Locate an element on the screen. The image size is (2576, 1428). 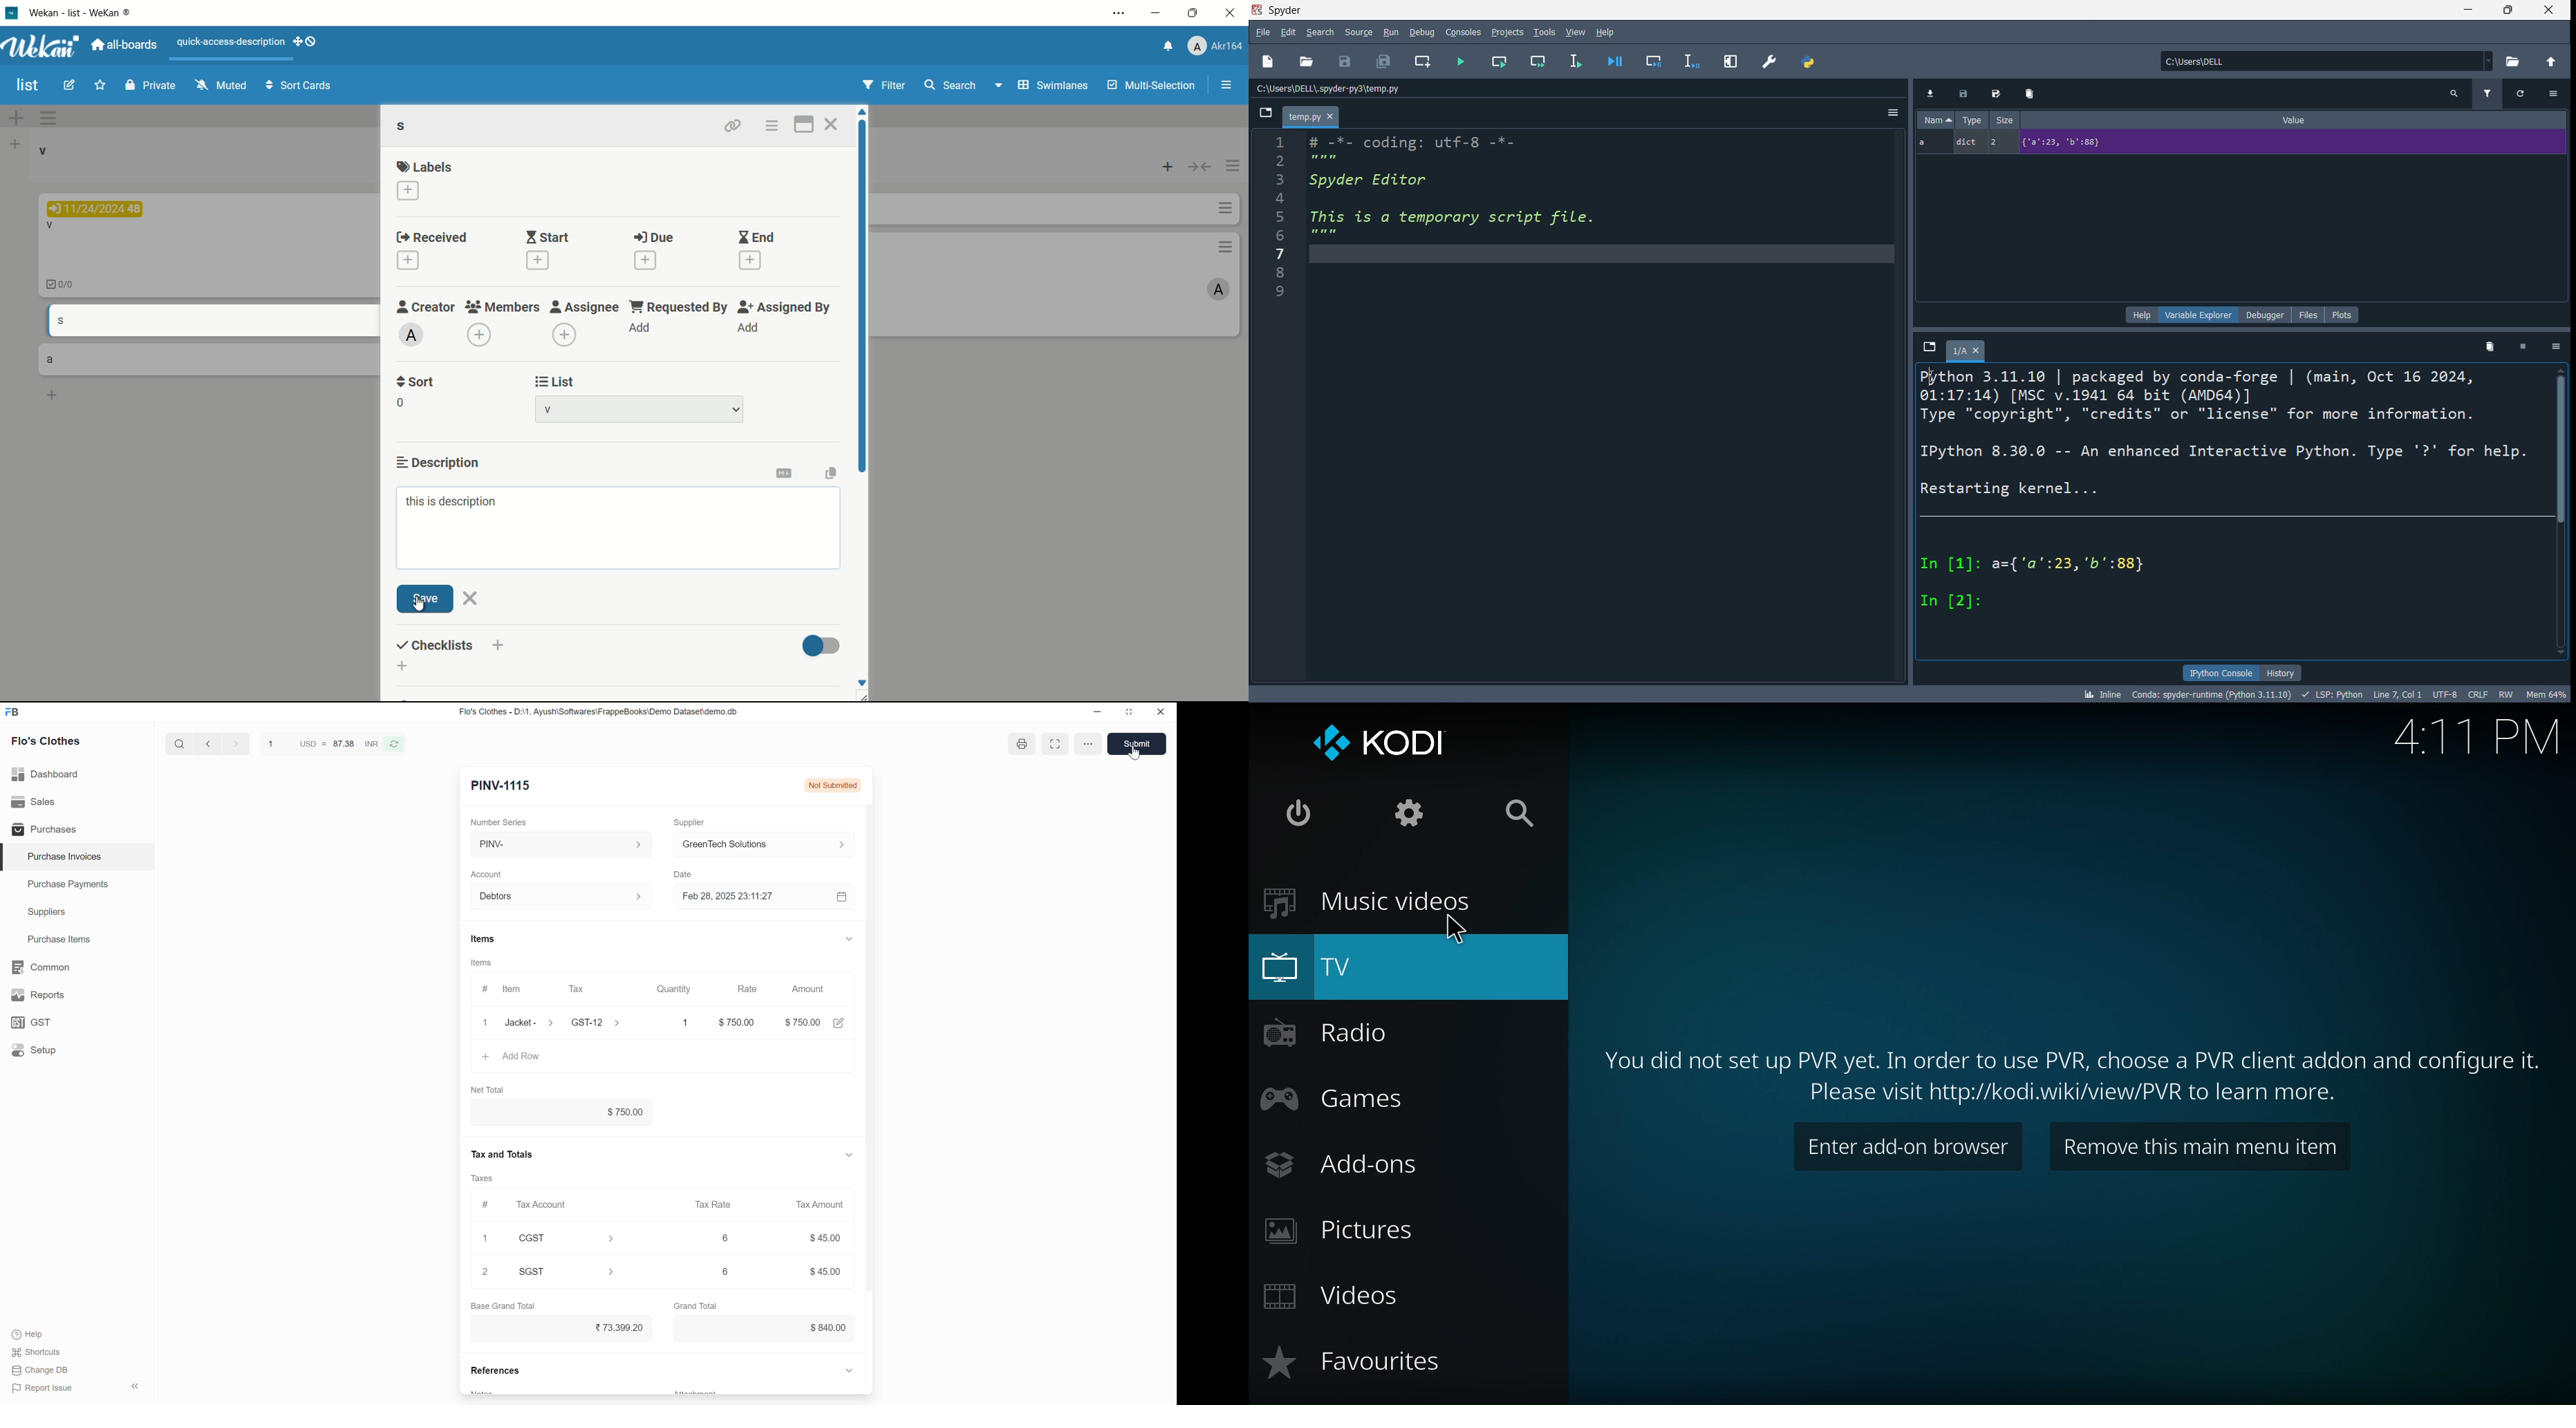
Tax Account is located at coordinates (565, 1205).